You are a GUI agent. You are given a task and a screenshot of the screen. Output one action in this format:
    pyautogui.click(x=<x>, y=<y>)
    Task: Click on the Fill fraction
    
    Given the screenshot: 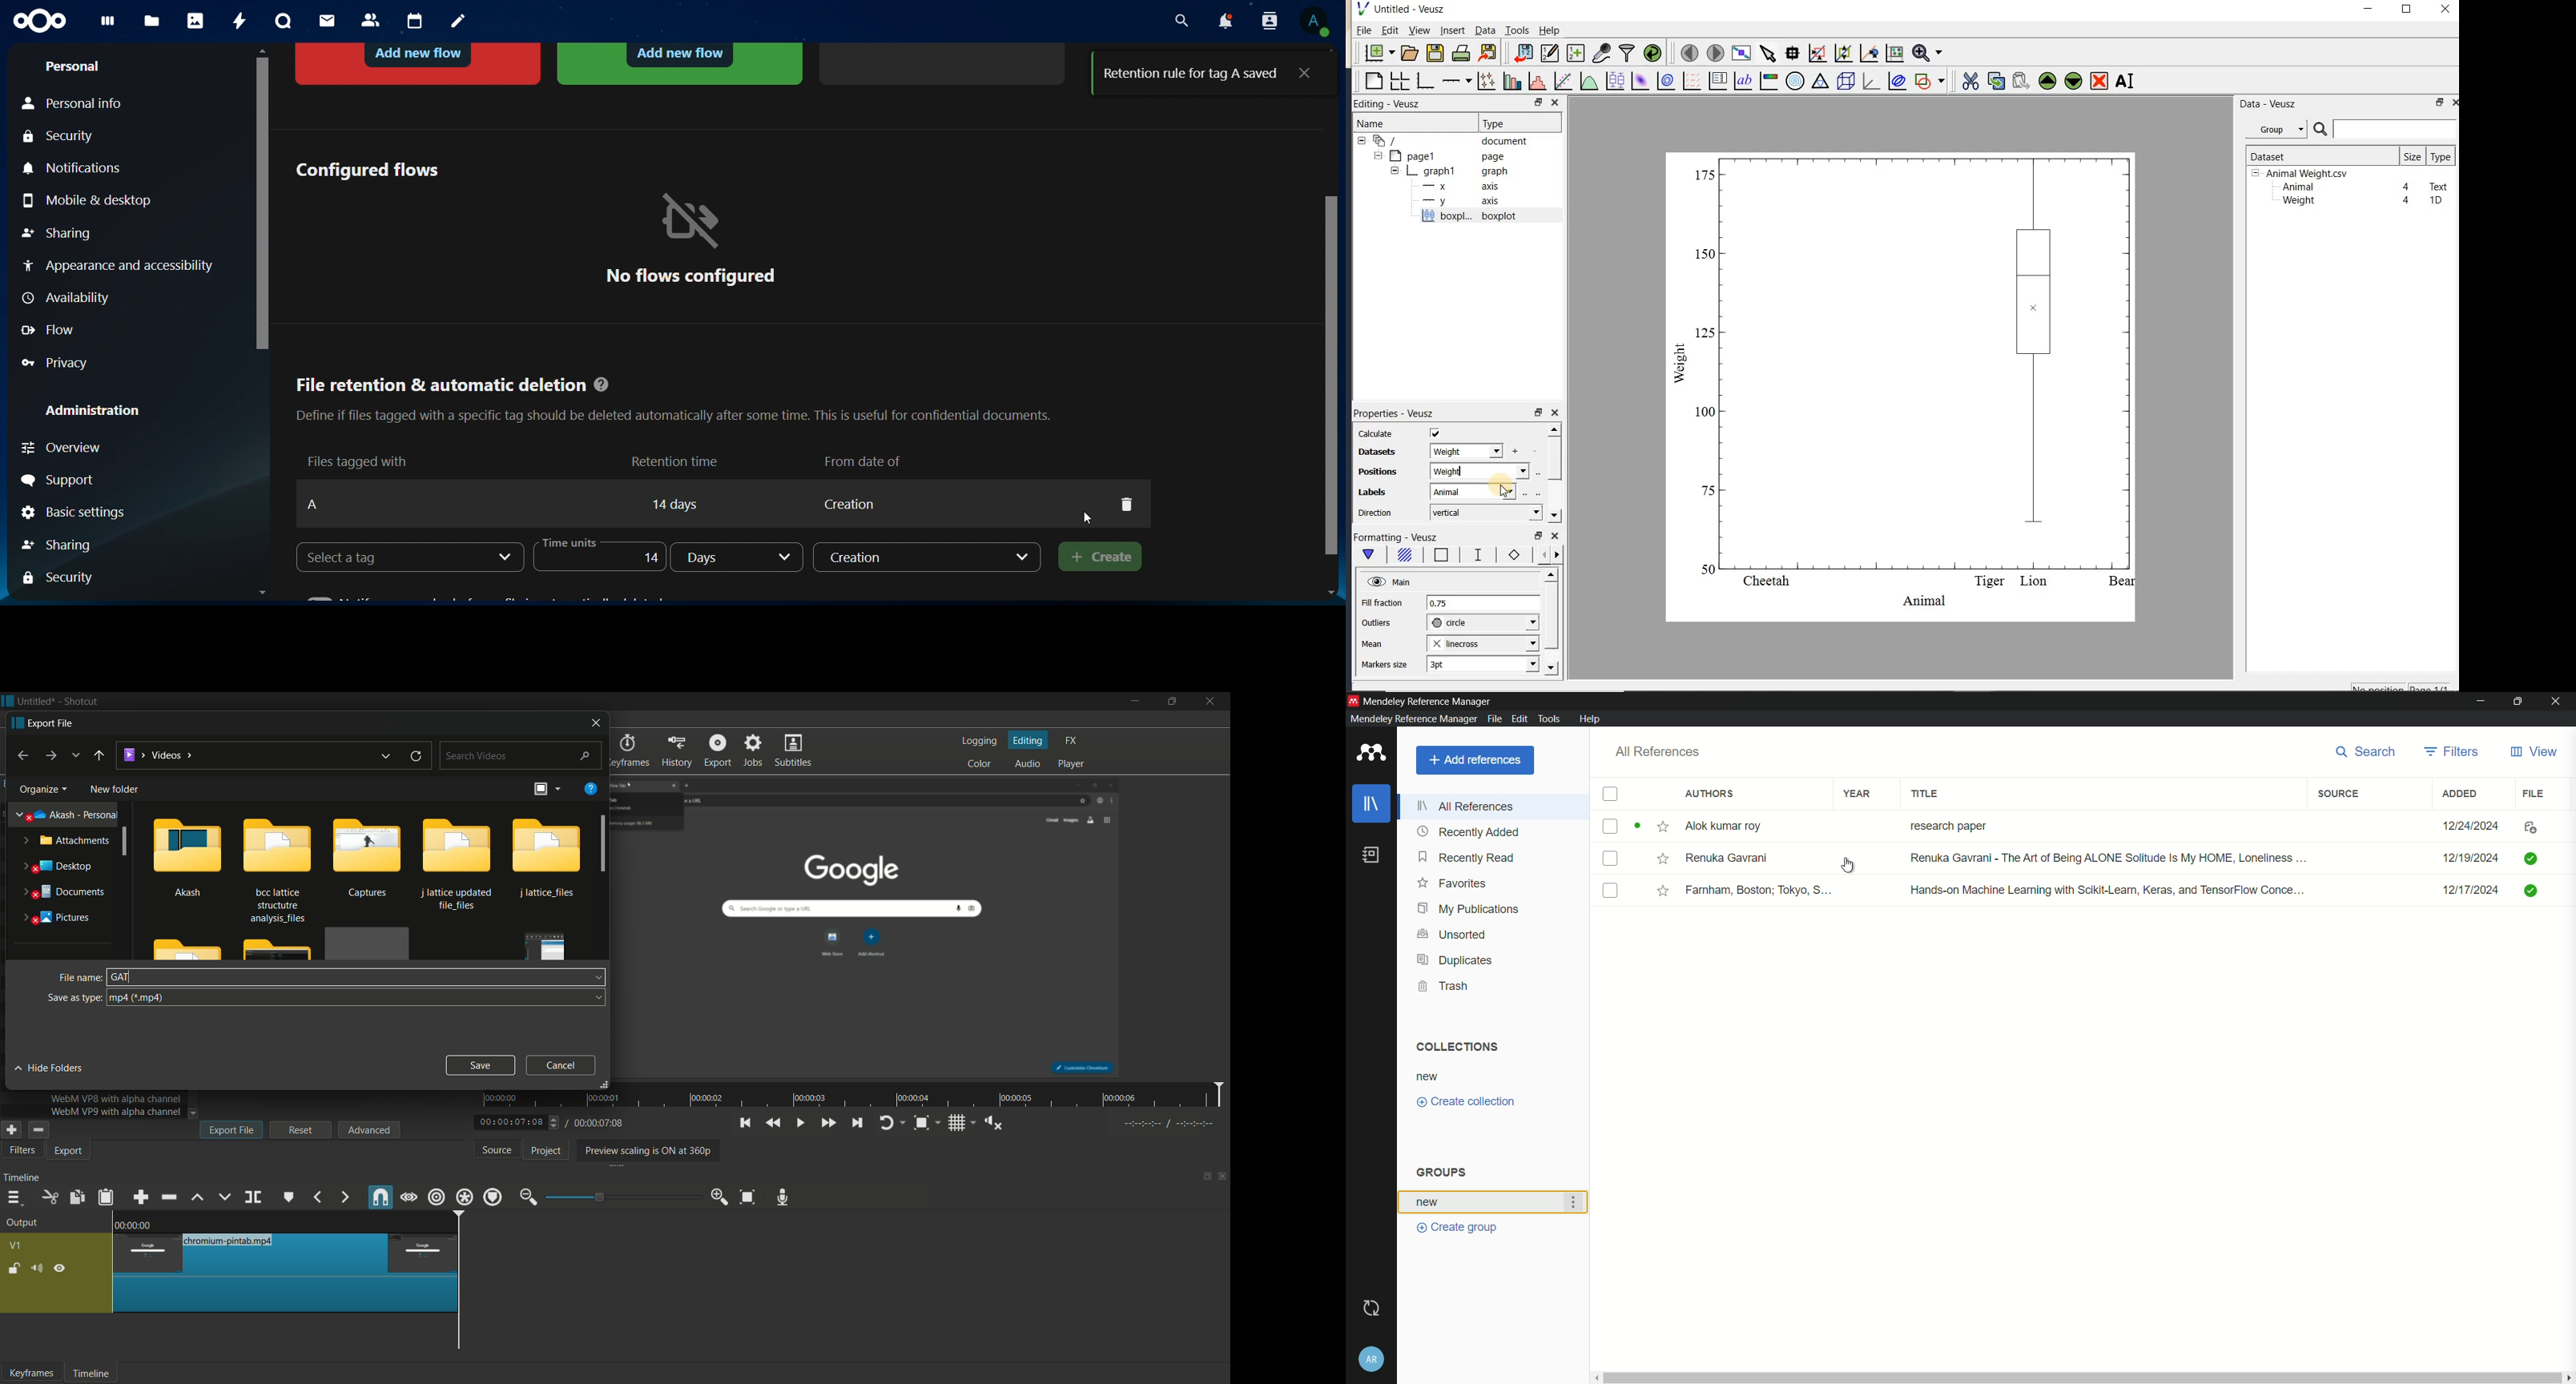 What is the action you would take?
    pyautogui.click(x=1382, y=604)
    